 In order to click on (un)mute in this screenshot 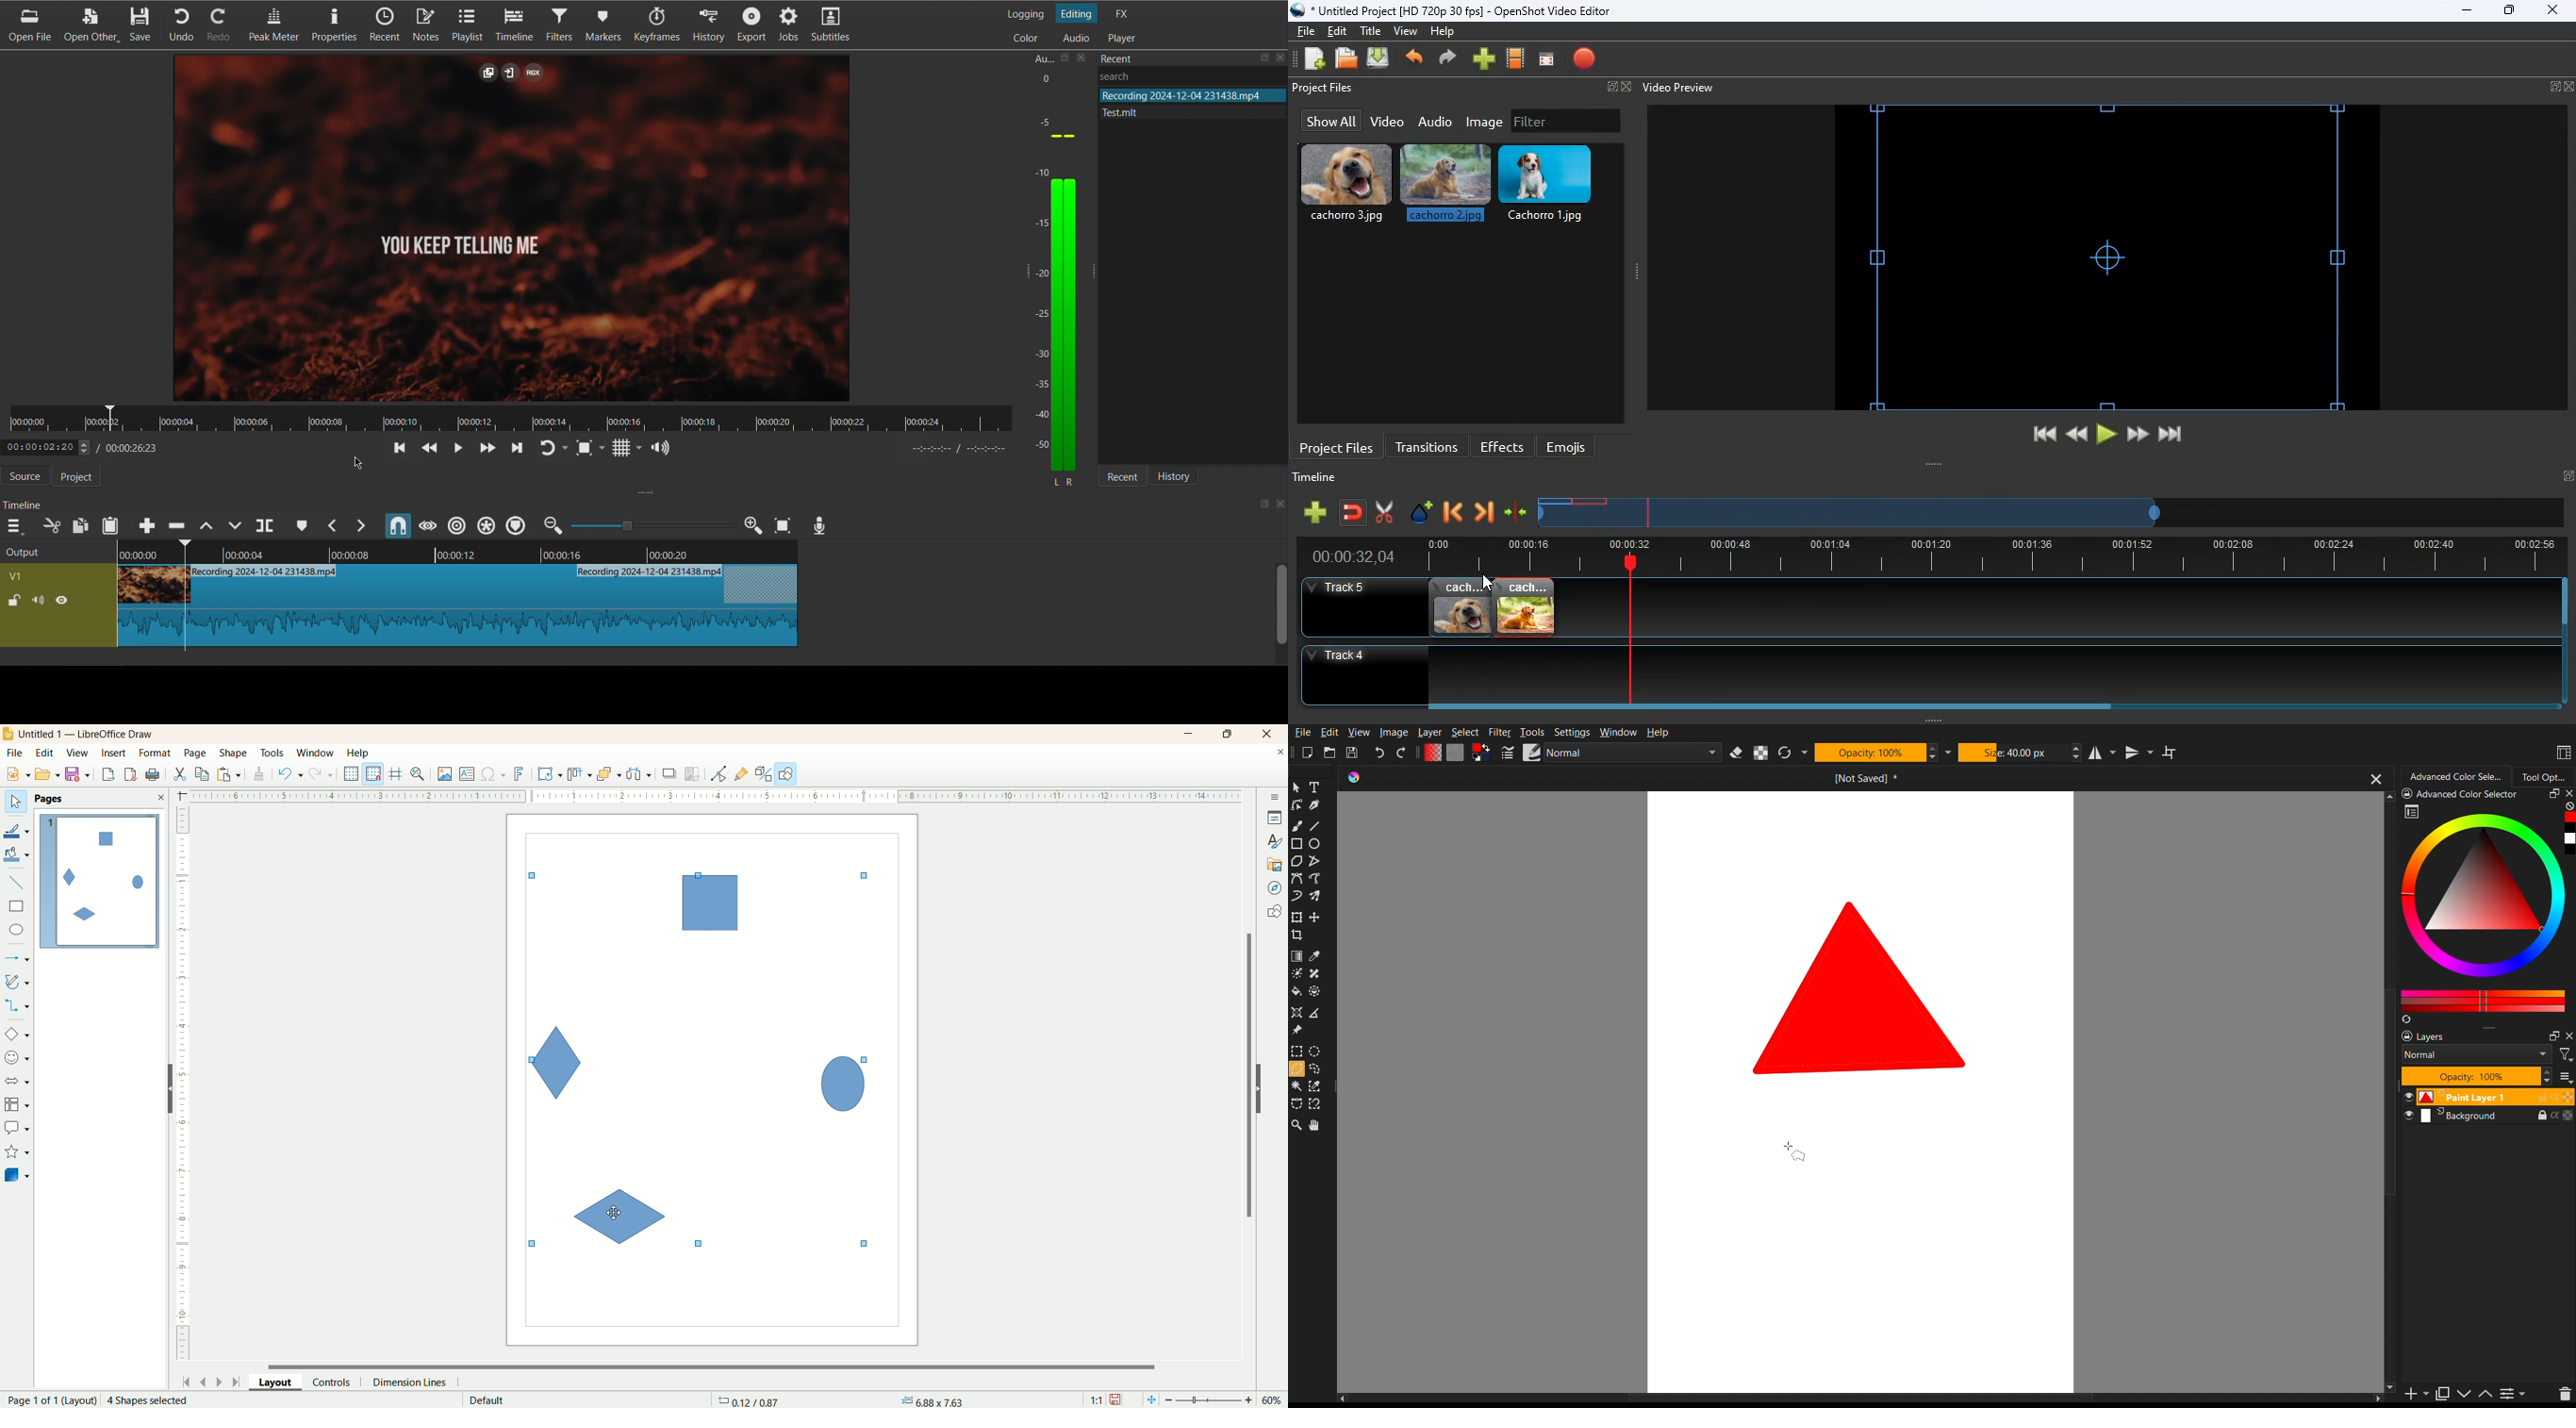, I will do `click(40, 599)`.